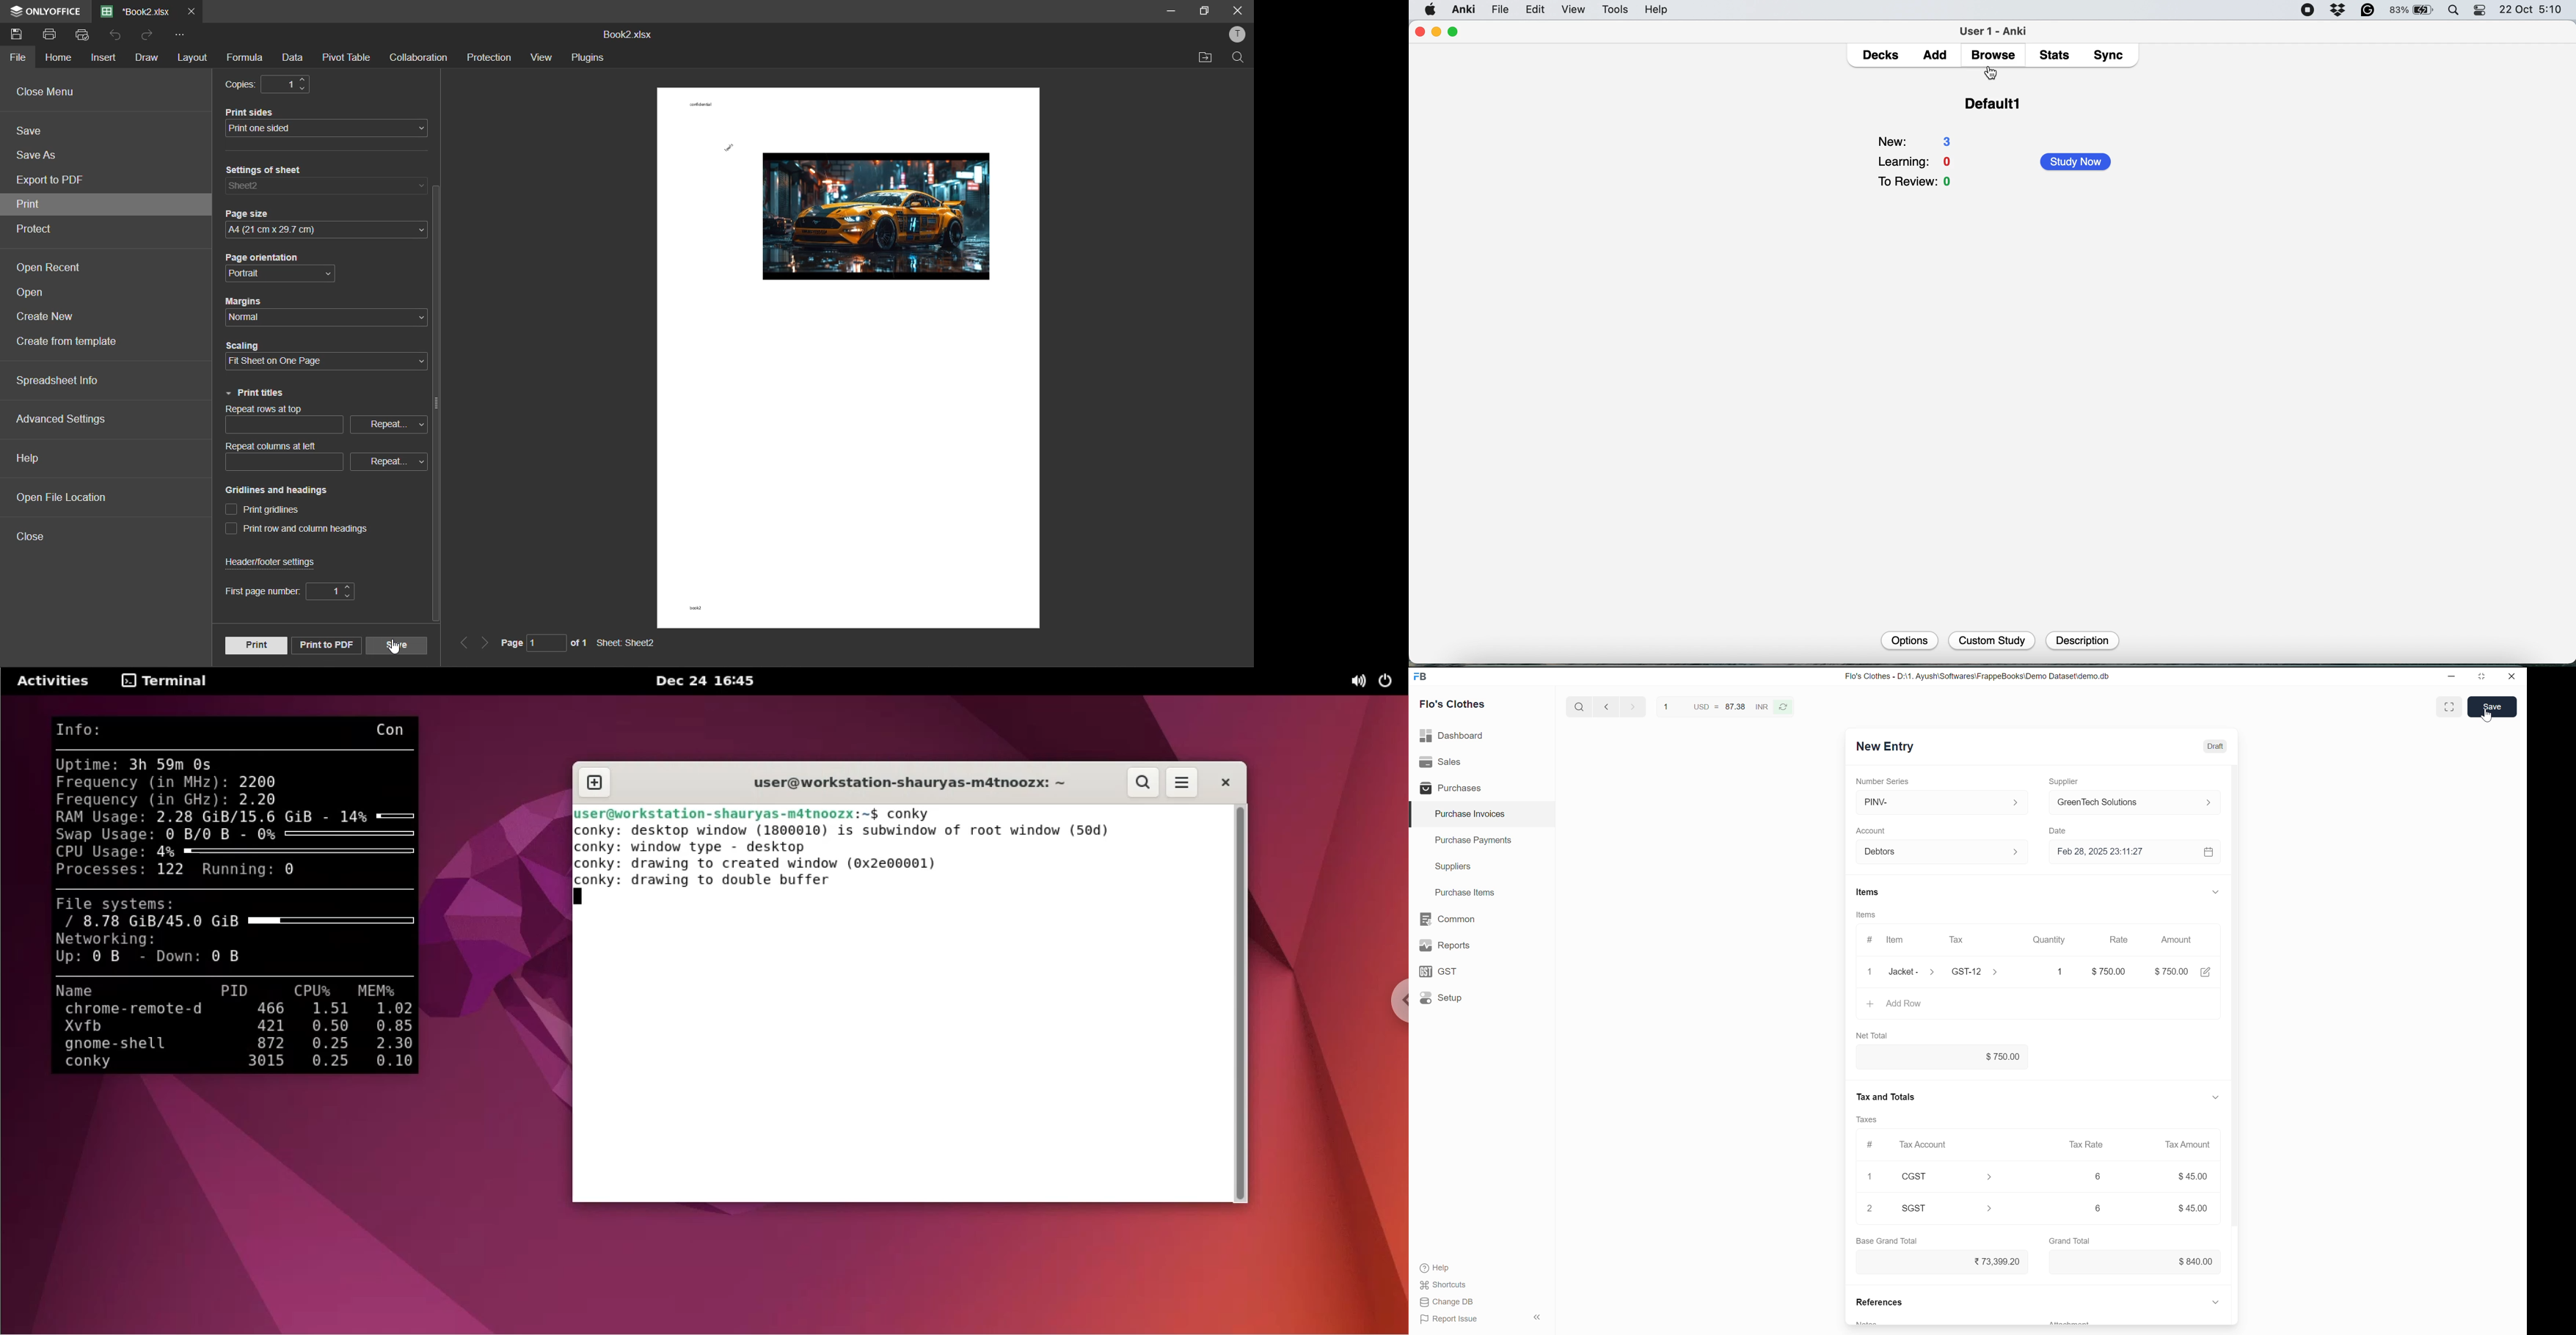 This screenshot has width=2576, height=1344. What do you see at coordinates (1946, 1145) in the screenshot?
I see `Tax Account` at bounding box center [1946, 1145].